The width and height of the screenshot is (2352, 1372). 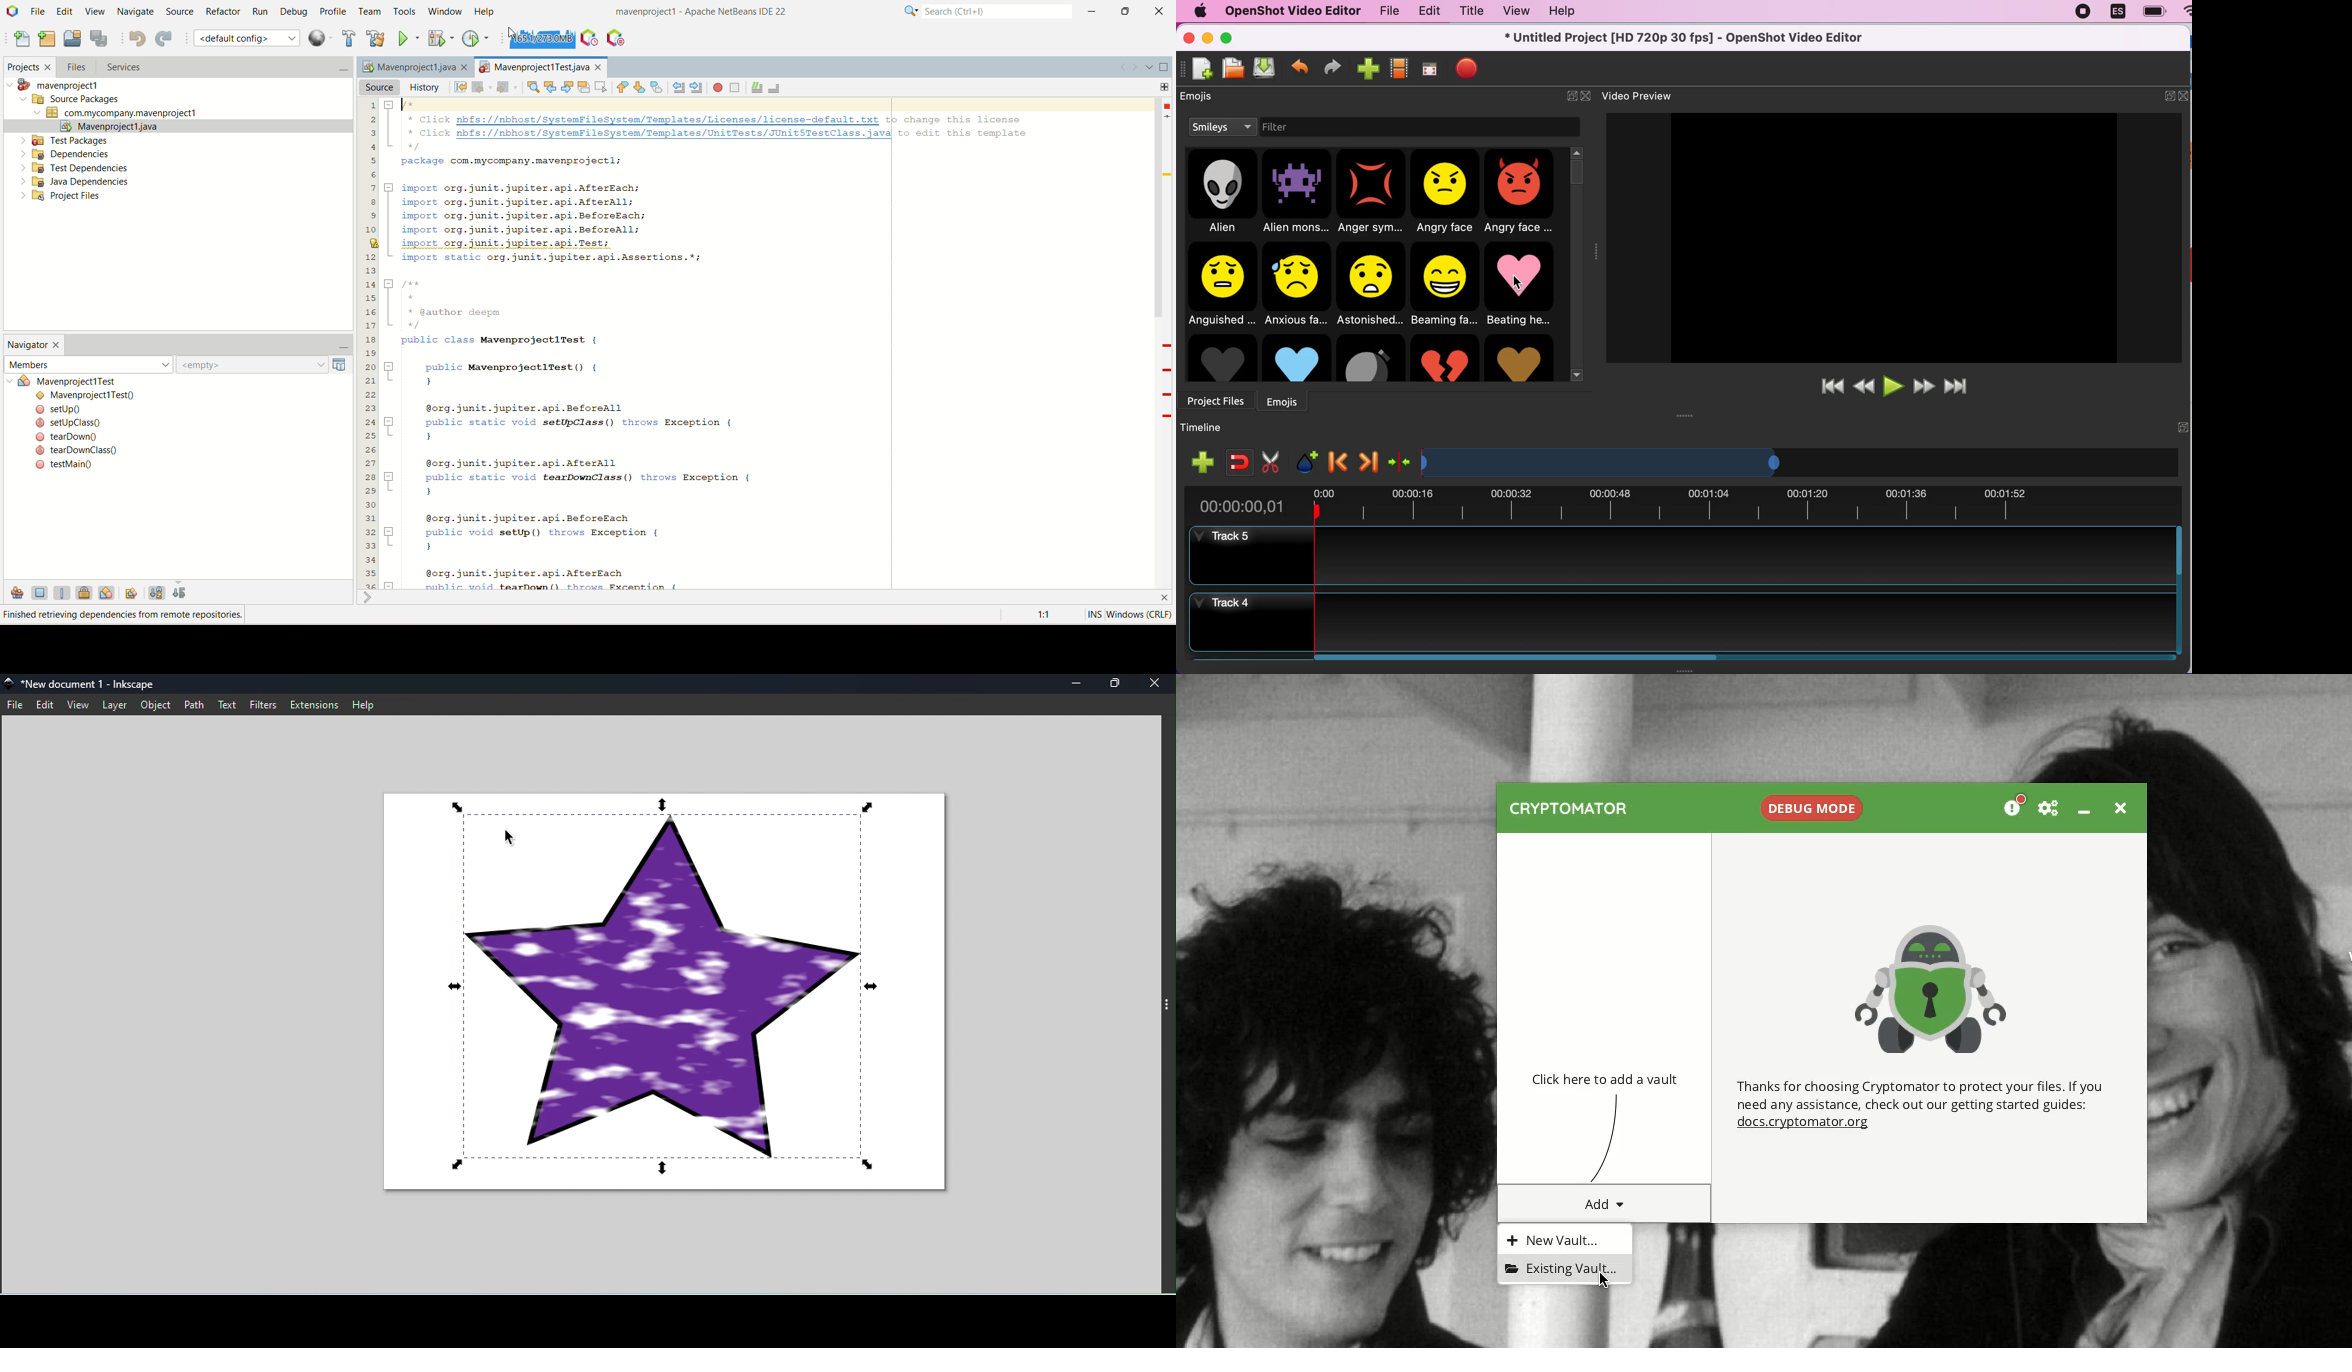 I want to click on wifi, so click(x=2186, y=15).